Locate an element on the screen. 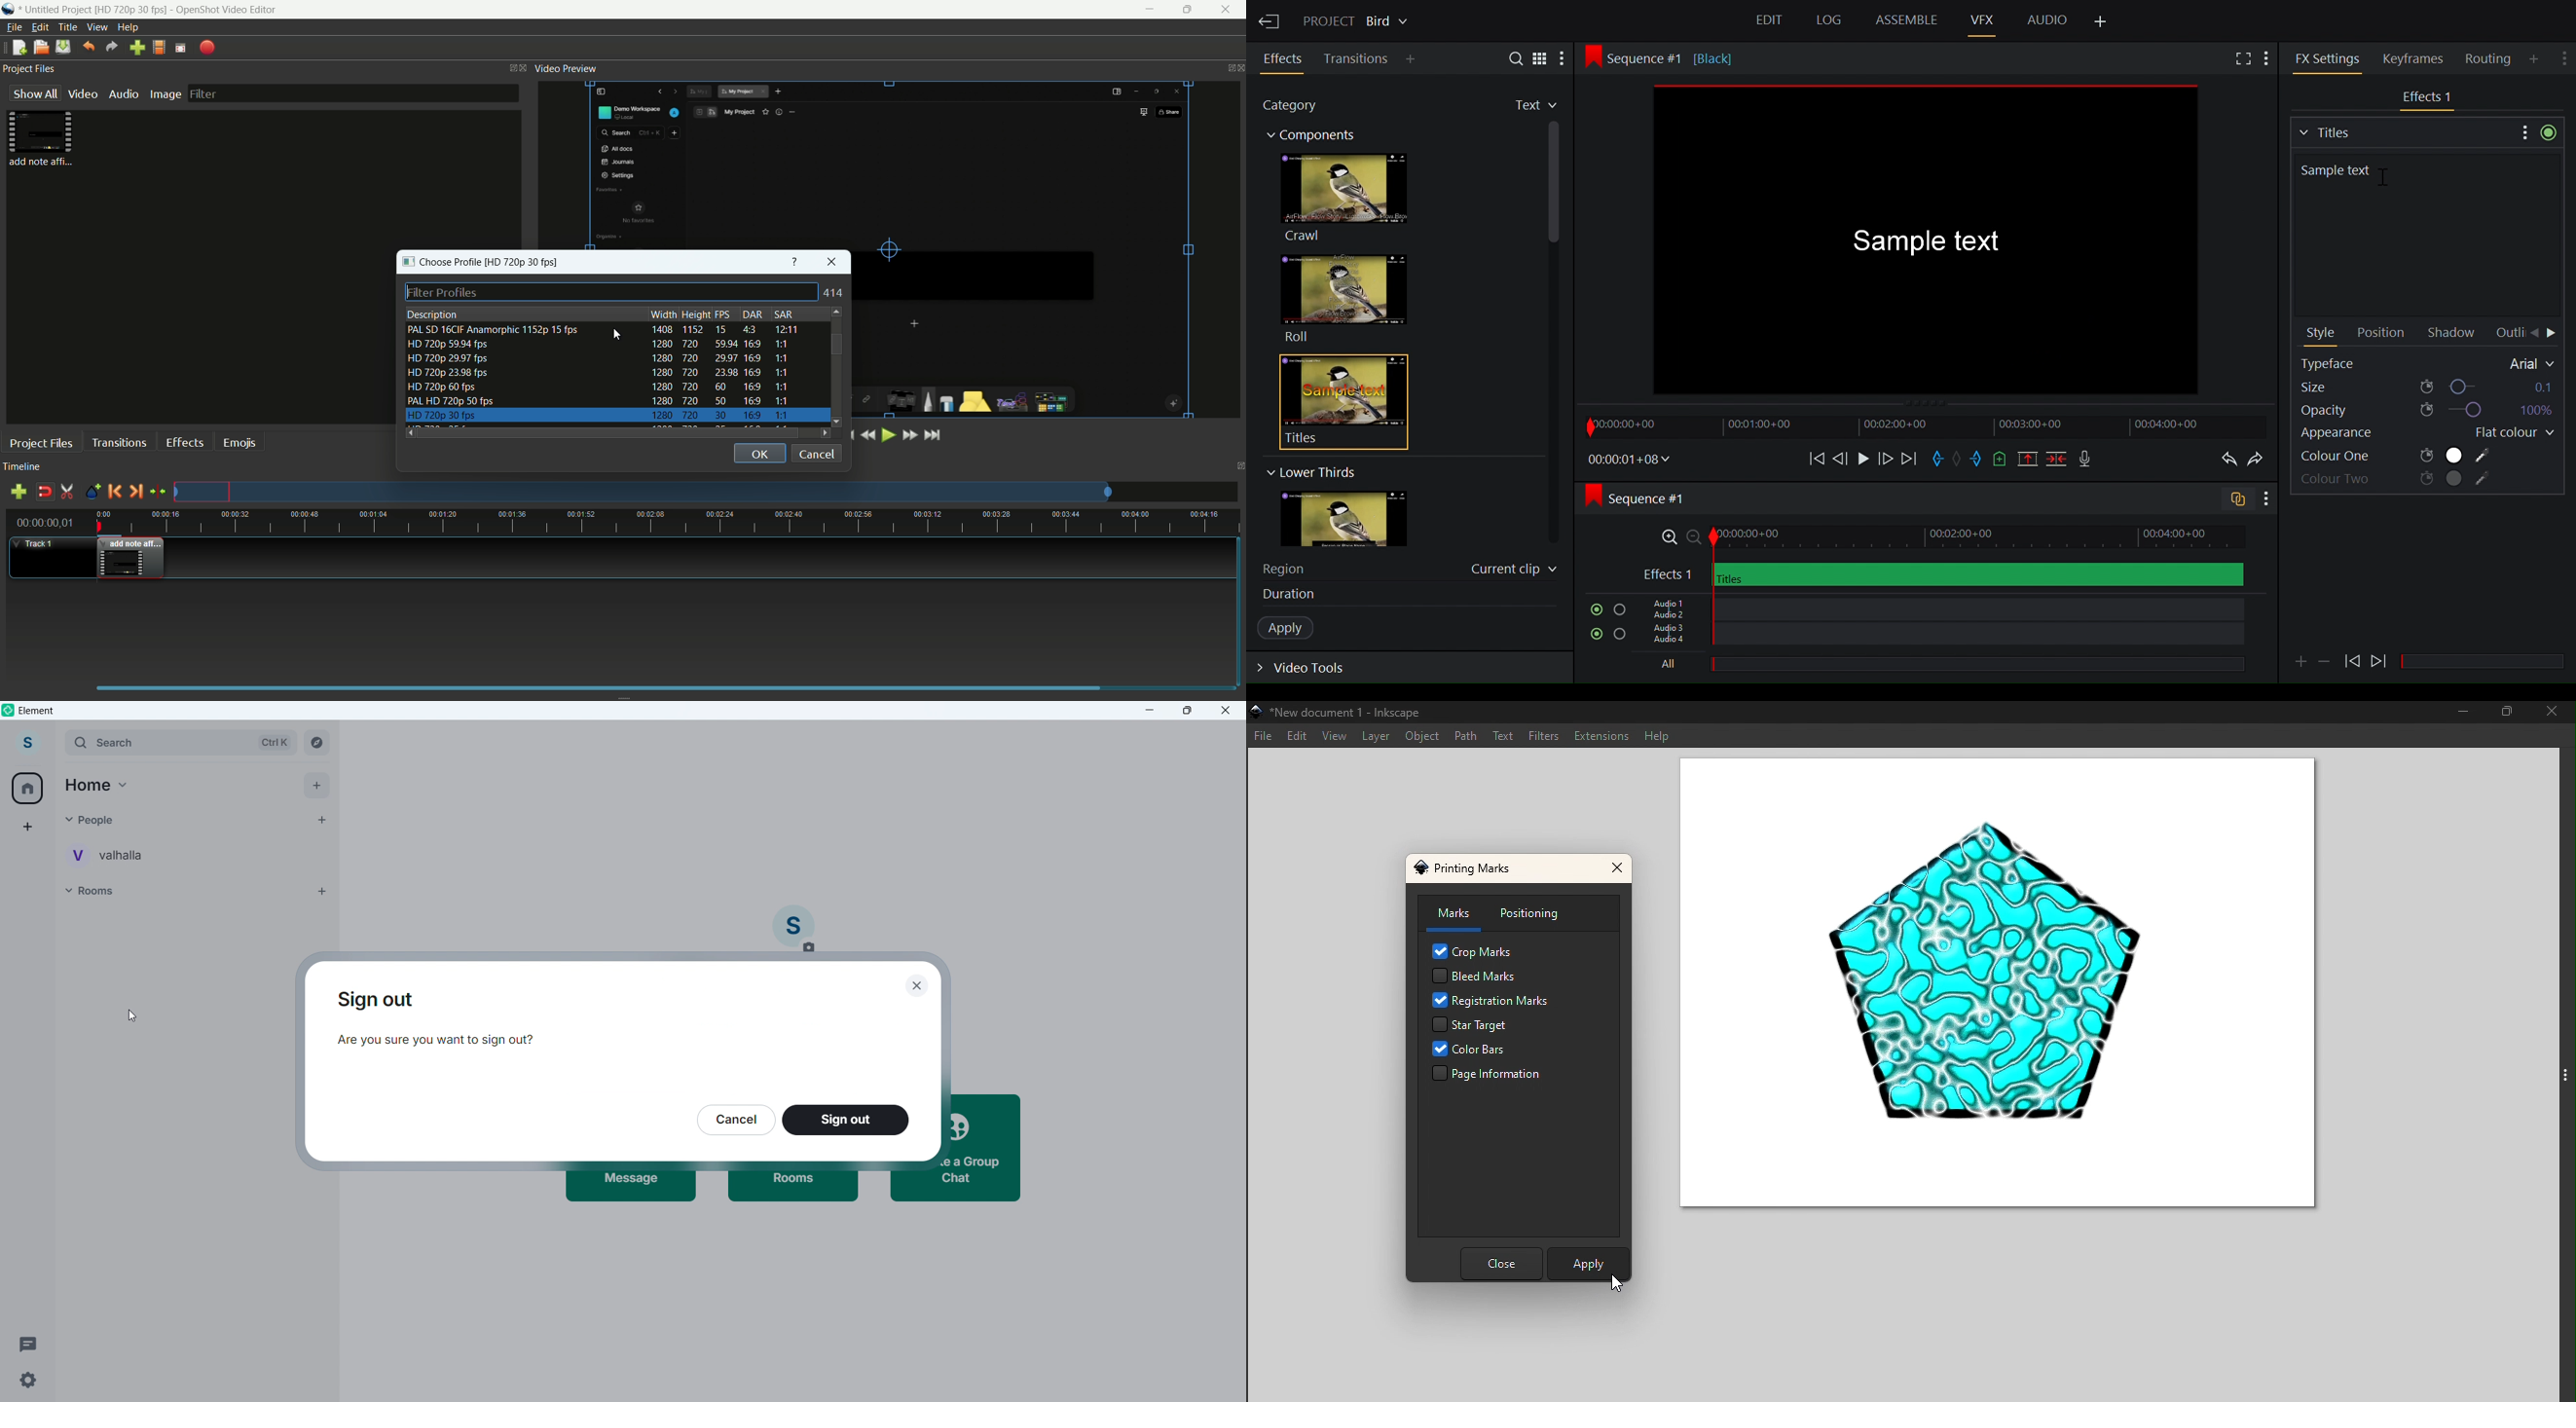 The height and width of the screenshot is (1428, 2576). app Icon is located at coordinates (1255, 711).